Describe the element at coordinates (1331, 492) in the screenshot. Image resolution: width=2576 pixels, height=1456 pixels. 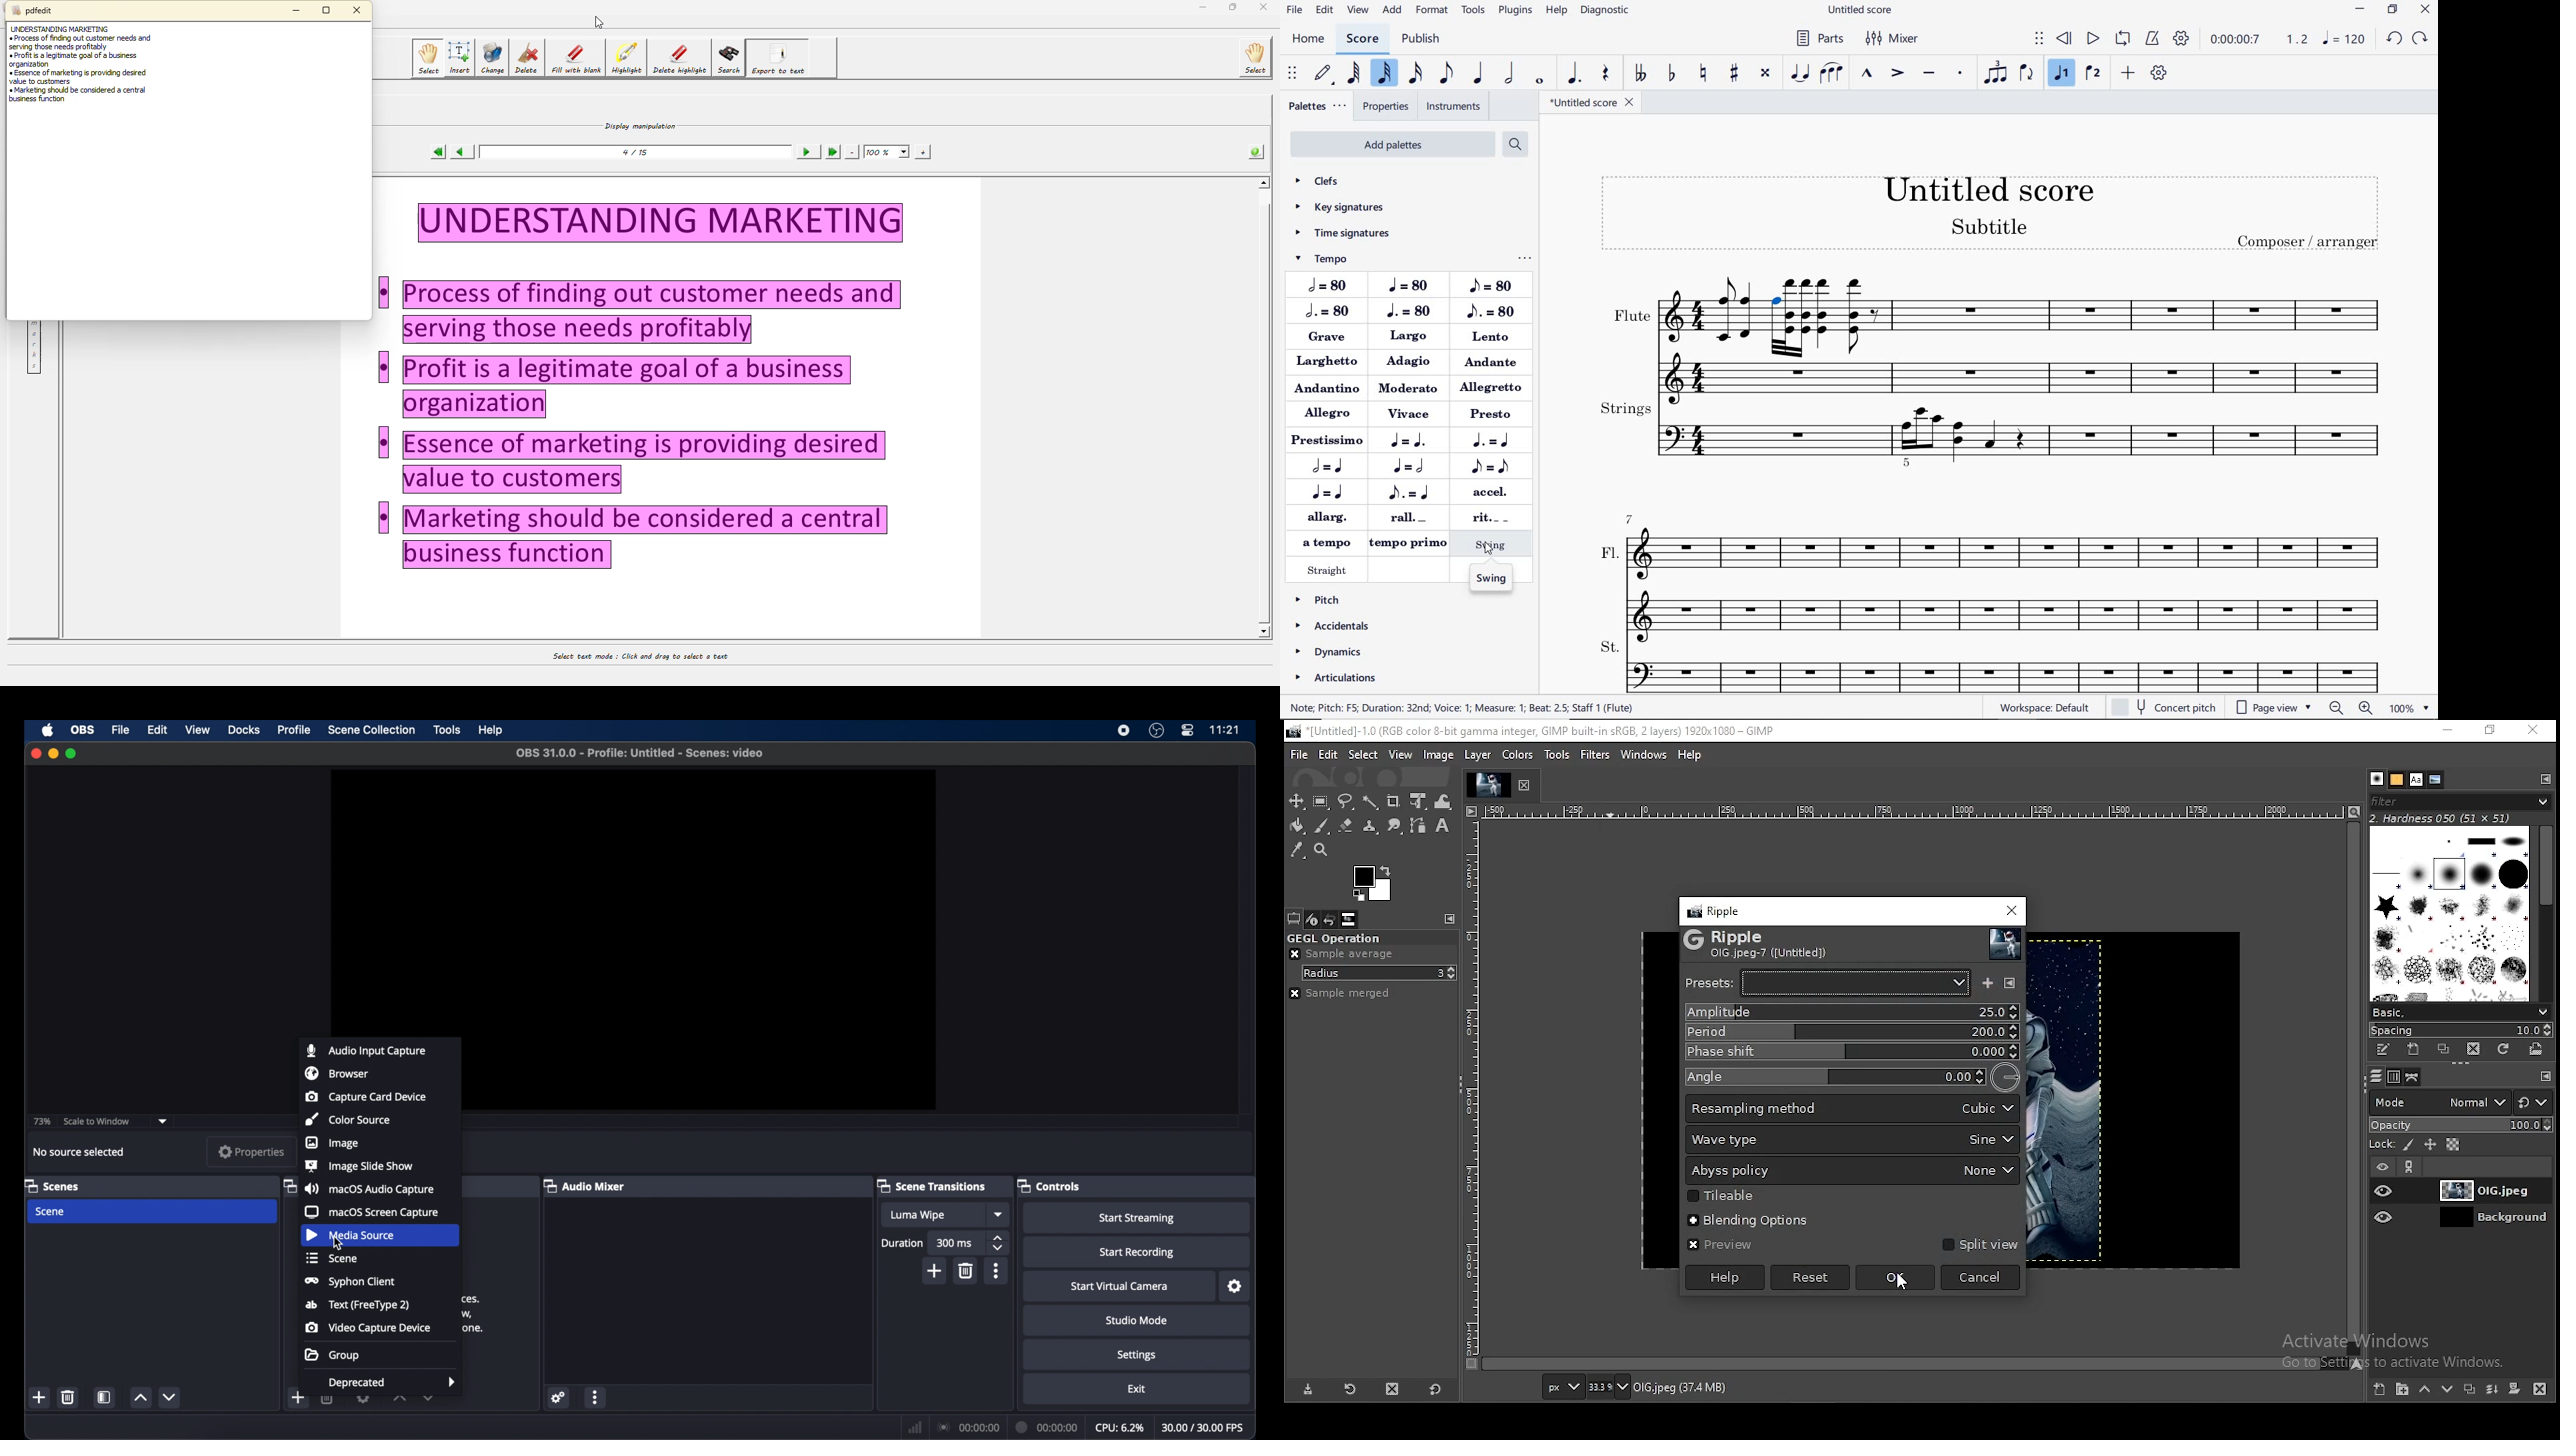
I see `METRIC MODULATION: QUARTER NOTE` at that location.